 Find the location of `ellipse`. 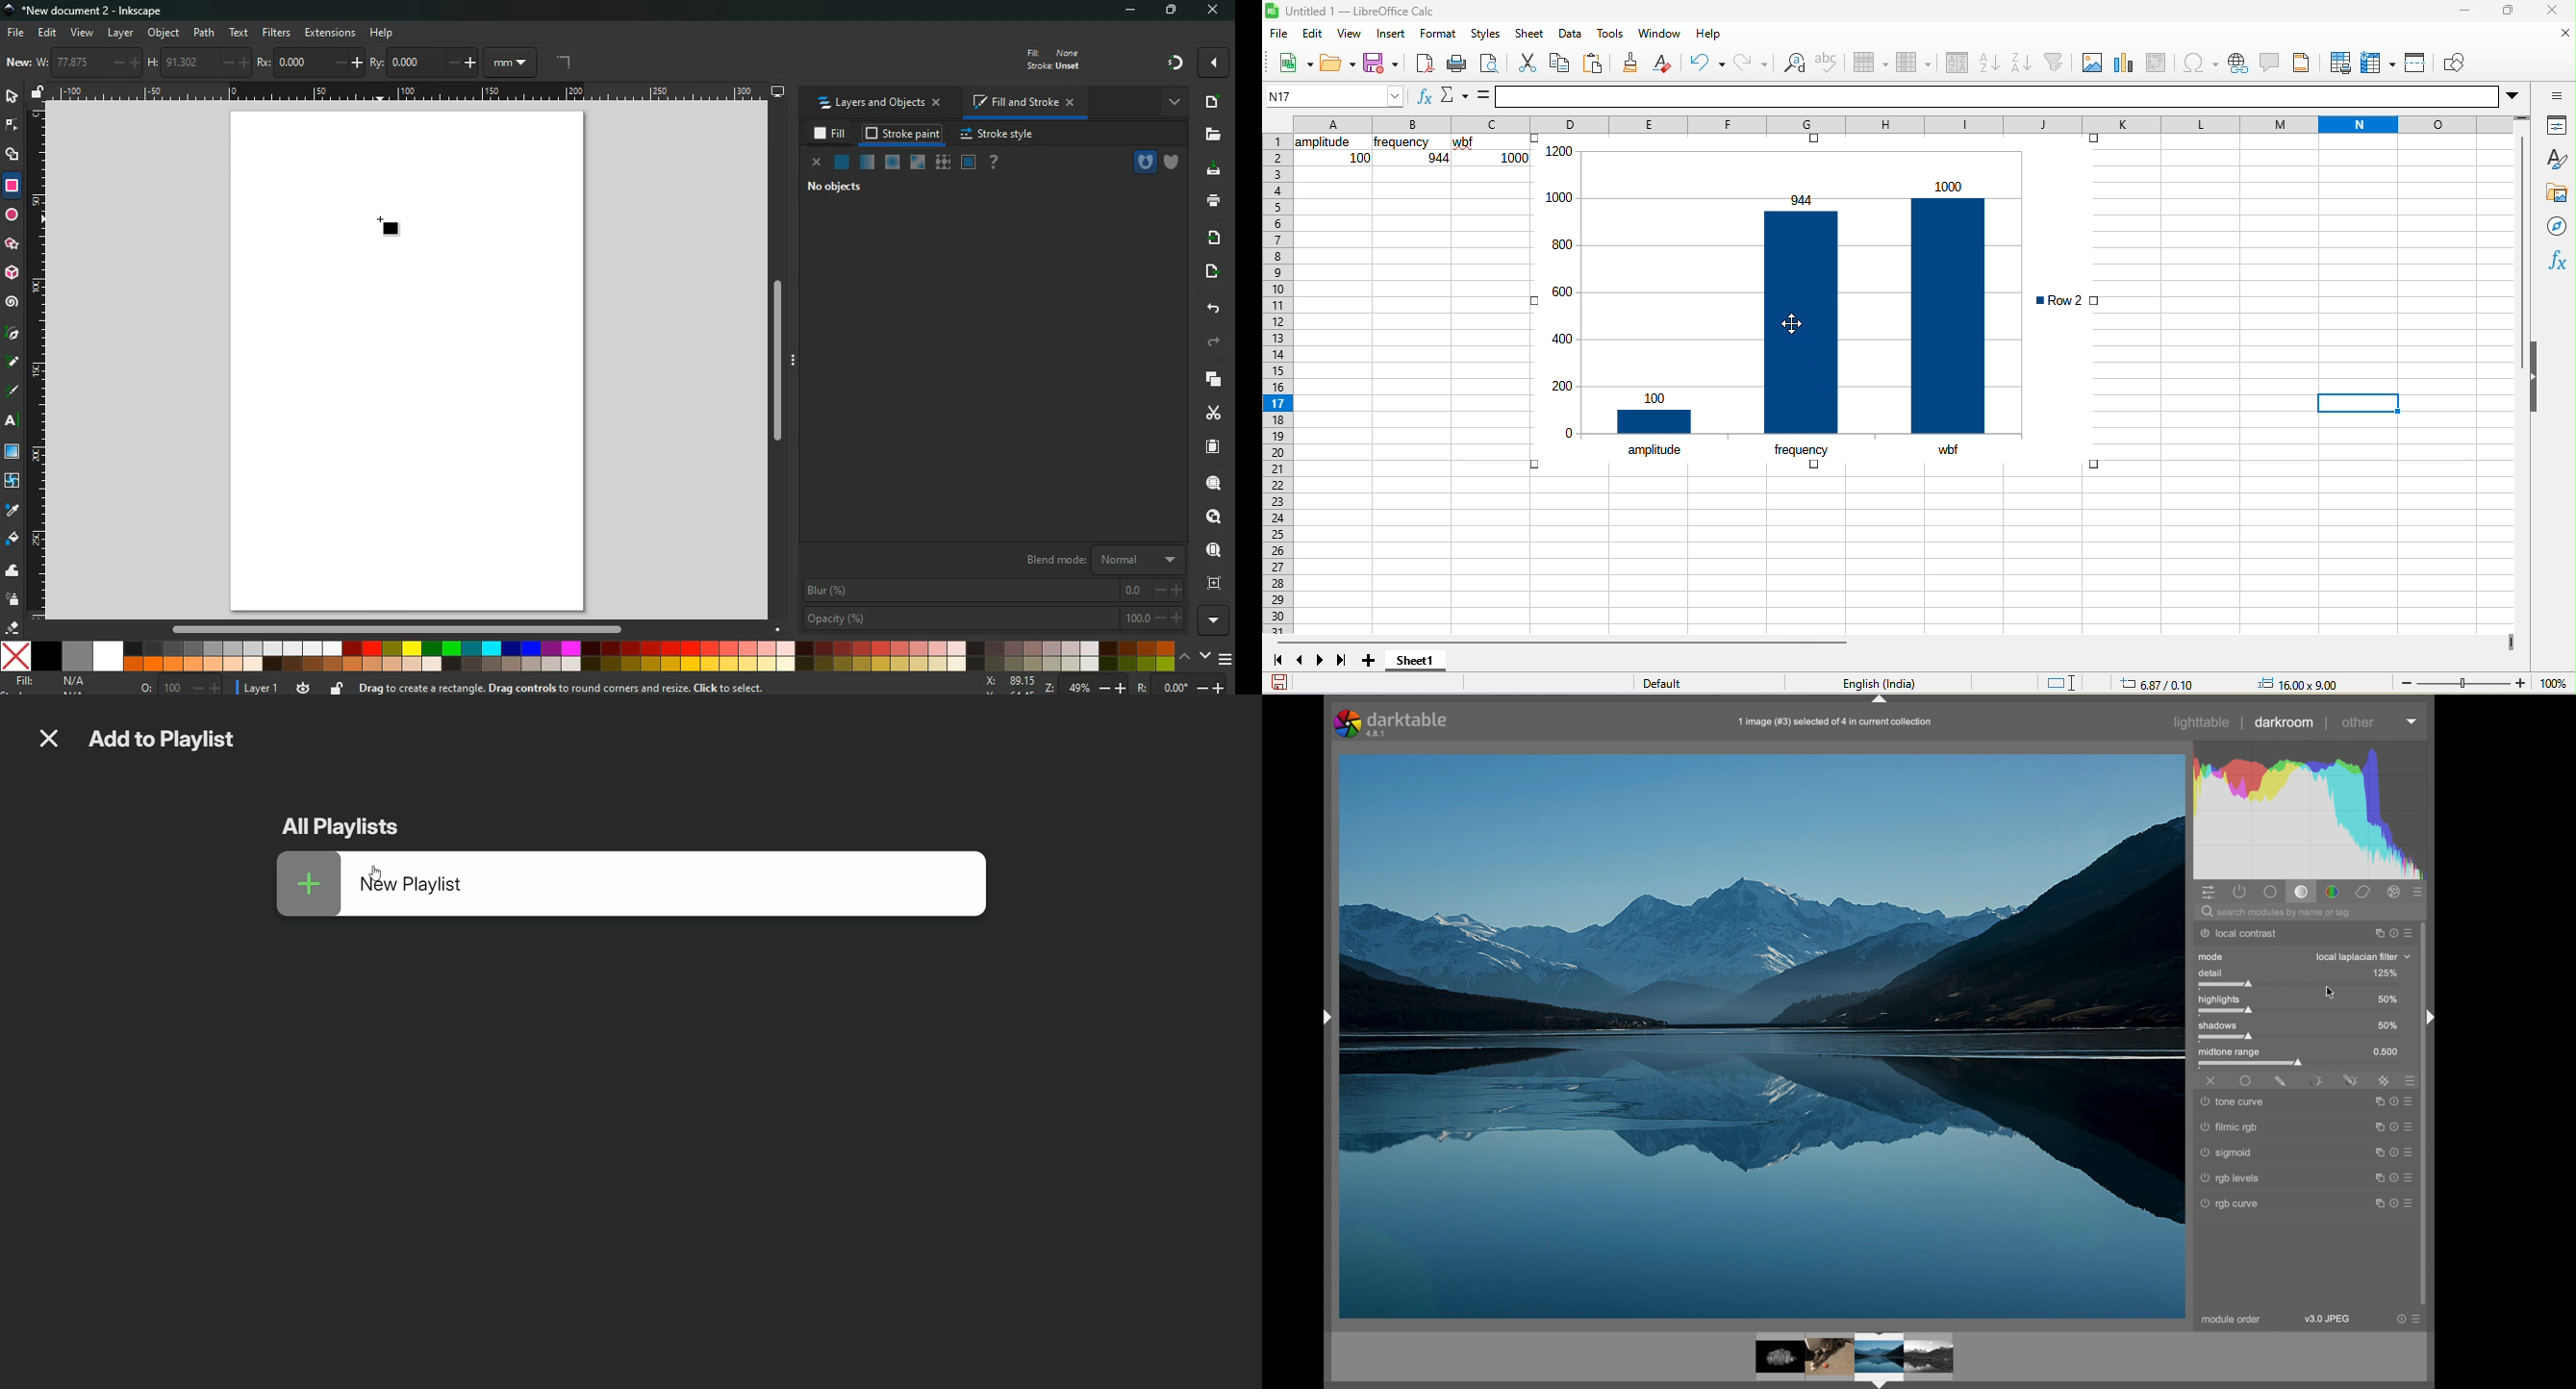

ellipse is located at coordinates (10, 213).